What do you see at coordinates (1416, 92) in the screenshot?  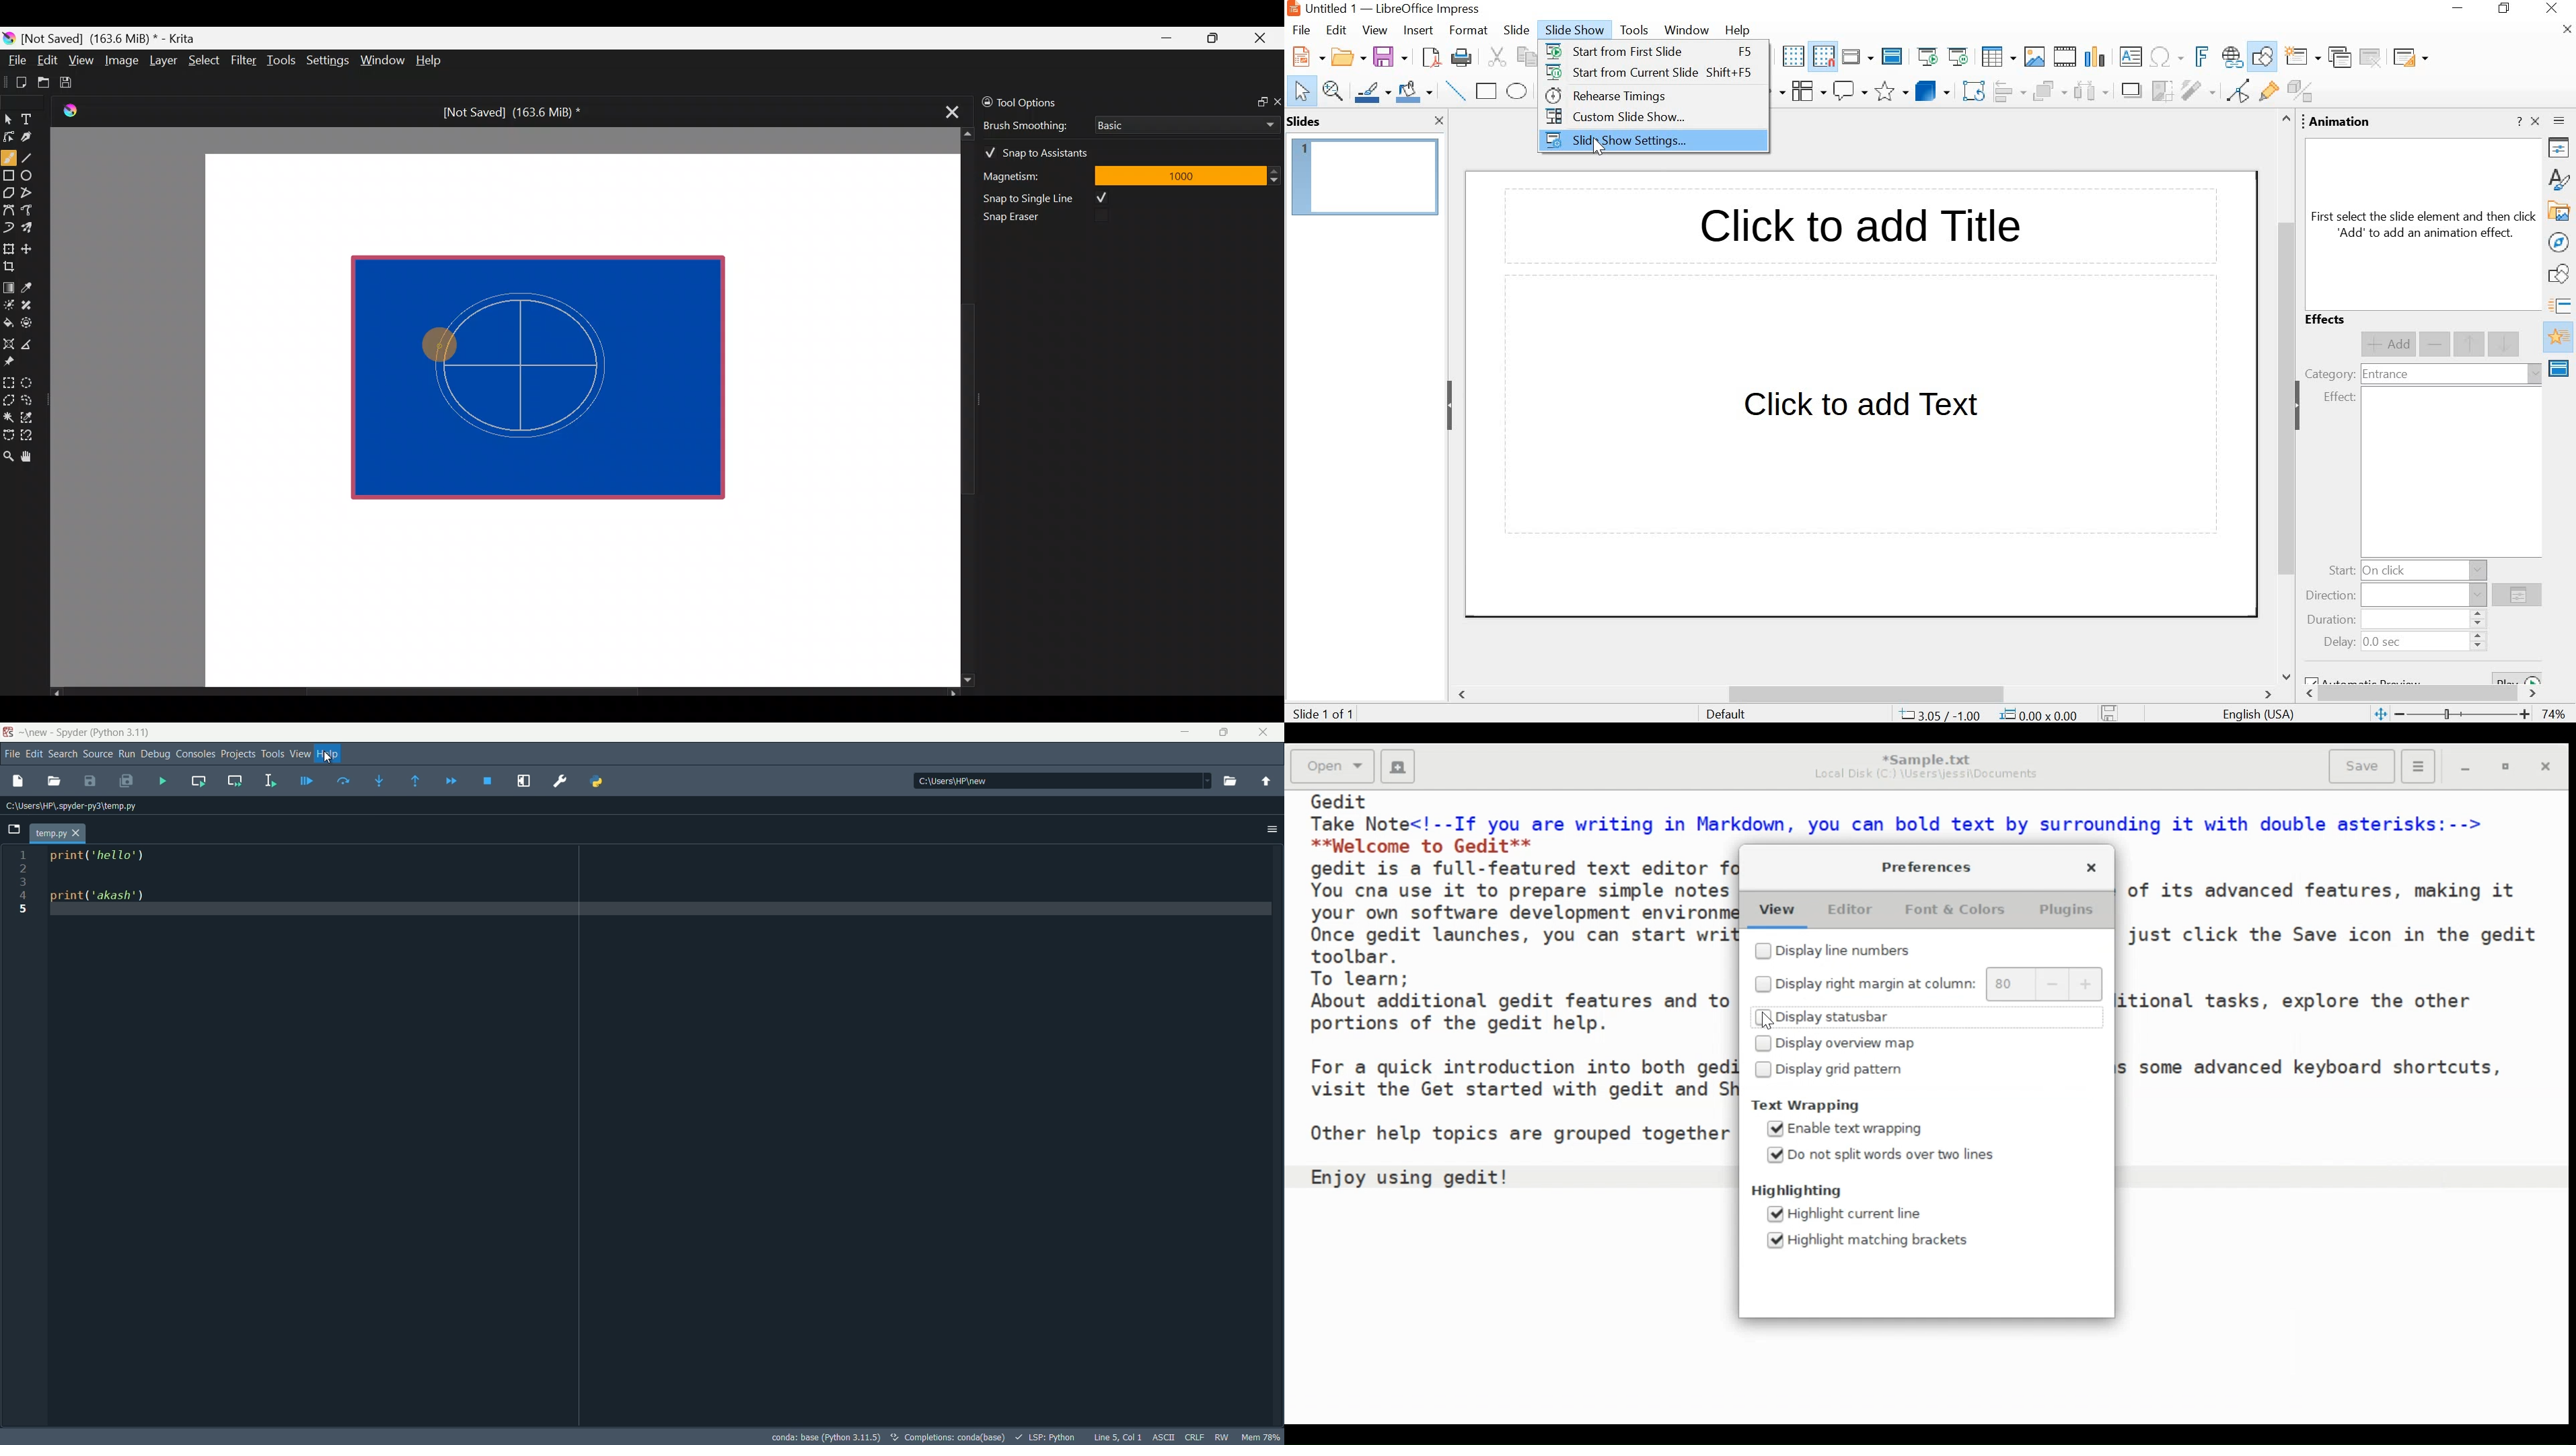 I see `fill color` at bounding box center [1416, 92].